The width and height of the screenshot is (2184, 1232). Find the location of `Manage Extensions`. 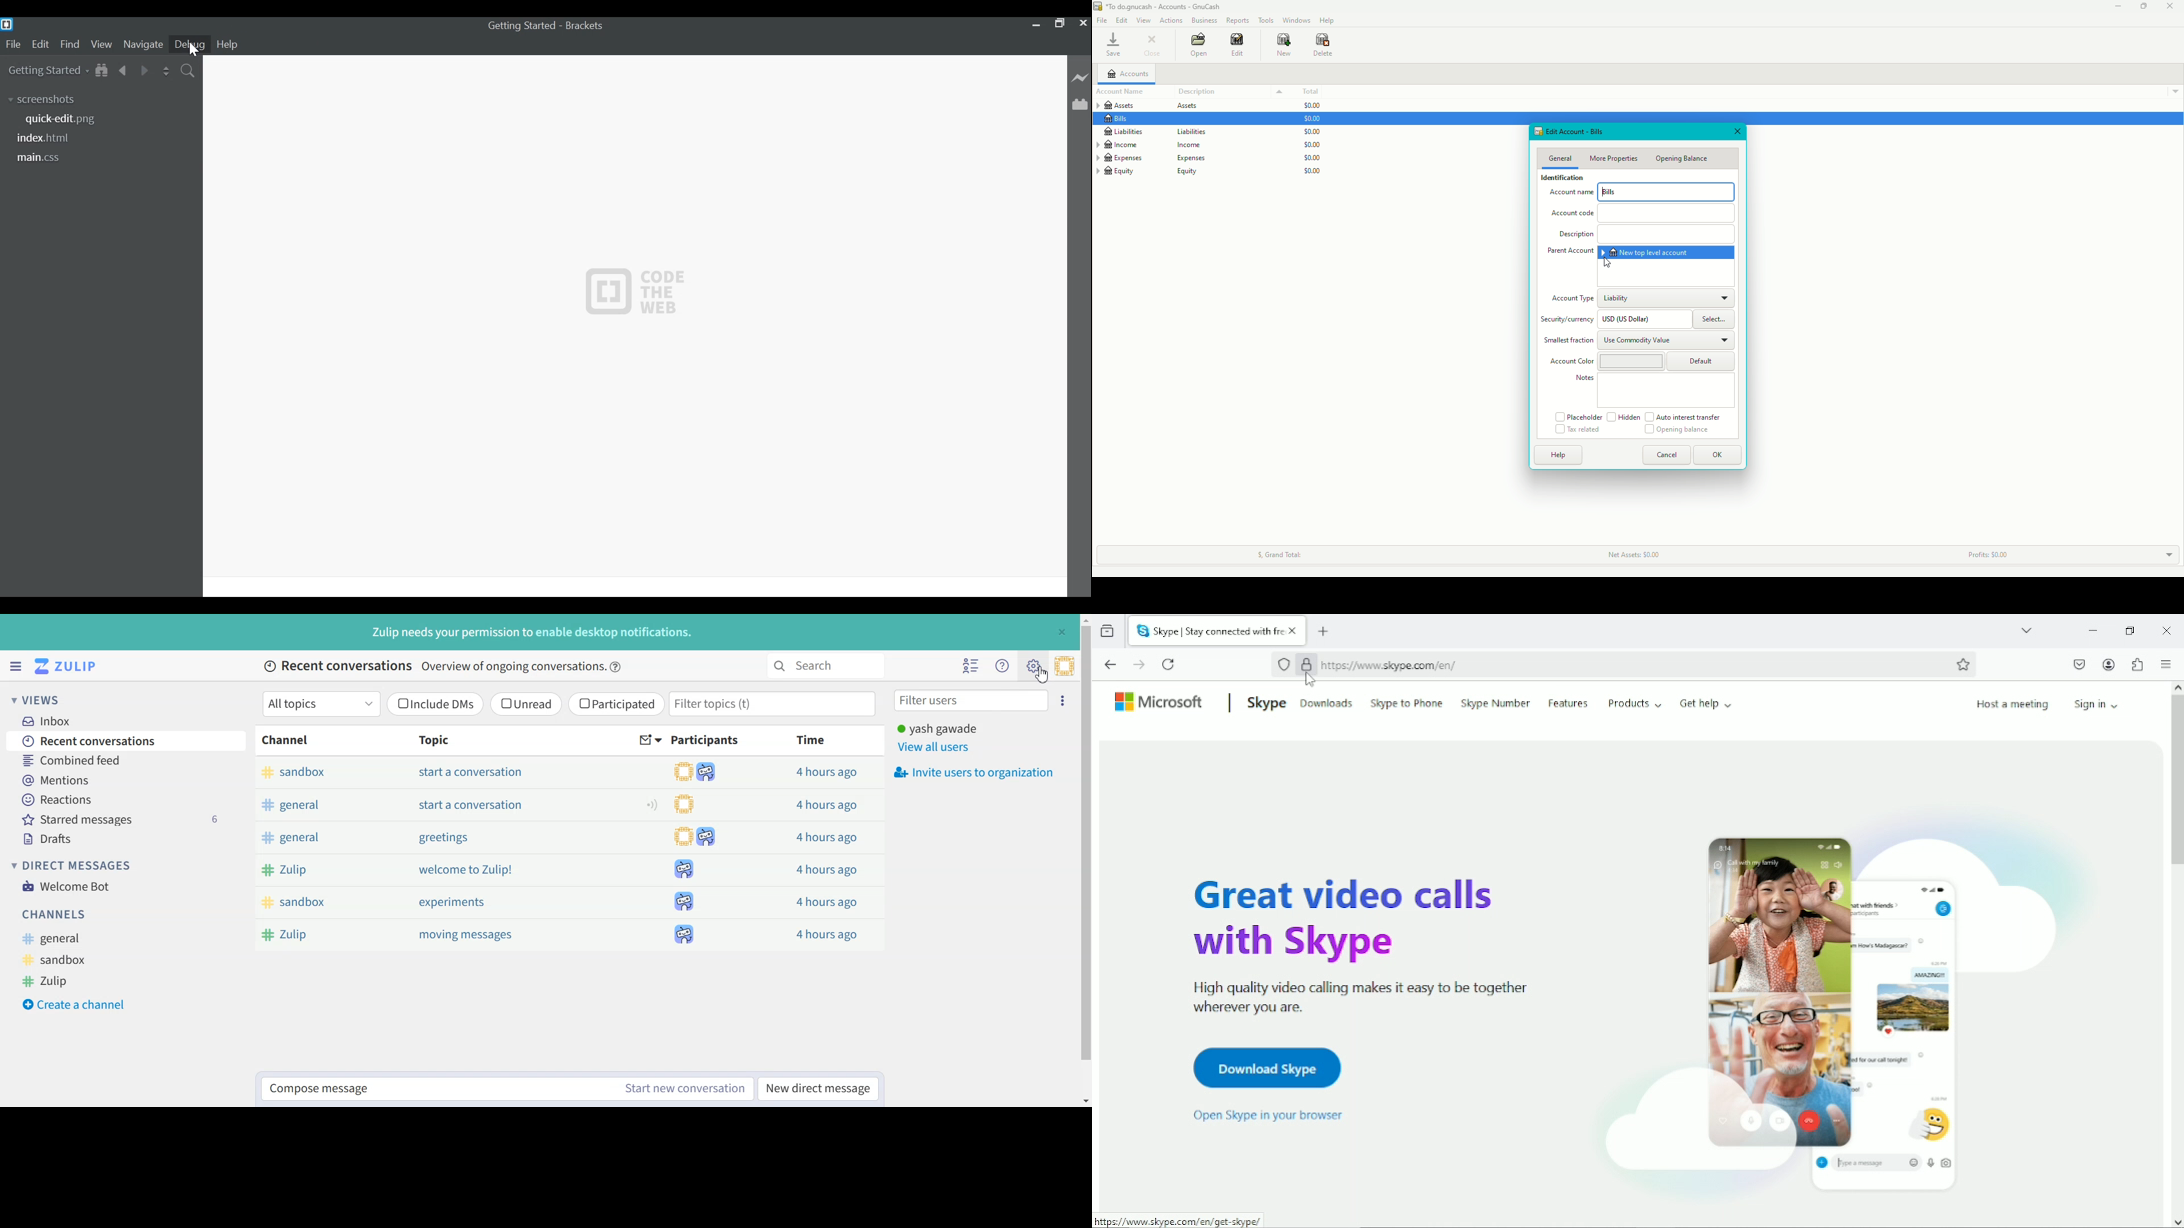

Manage Extensions is located at coordinates (1080, 105).